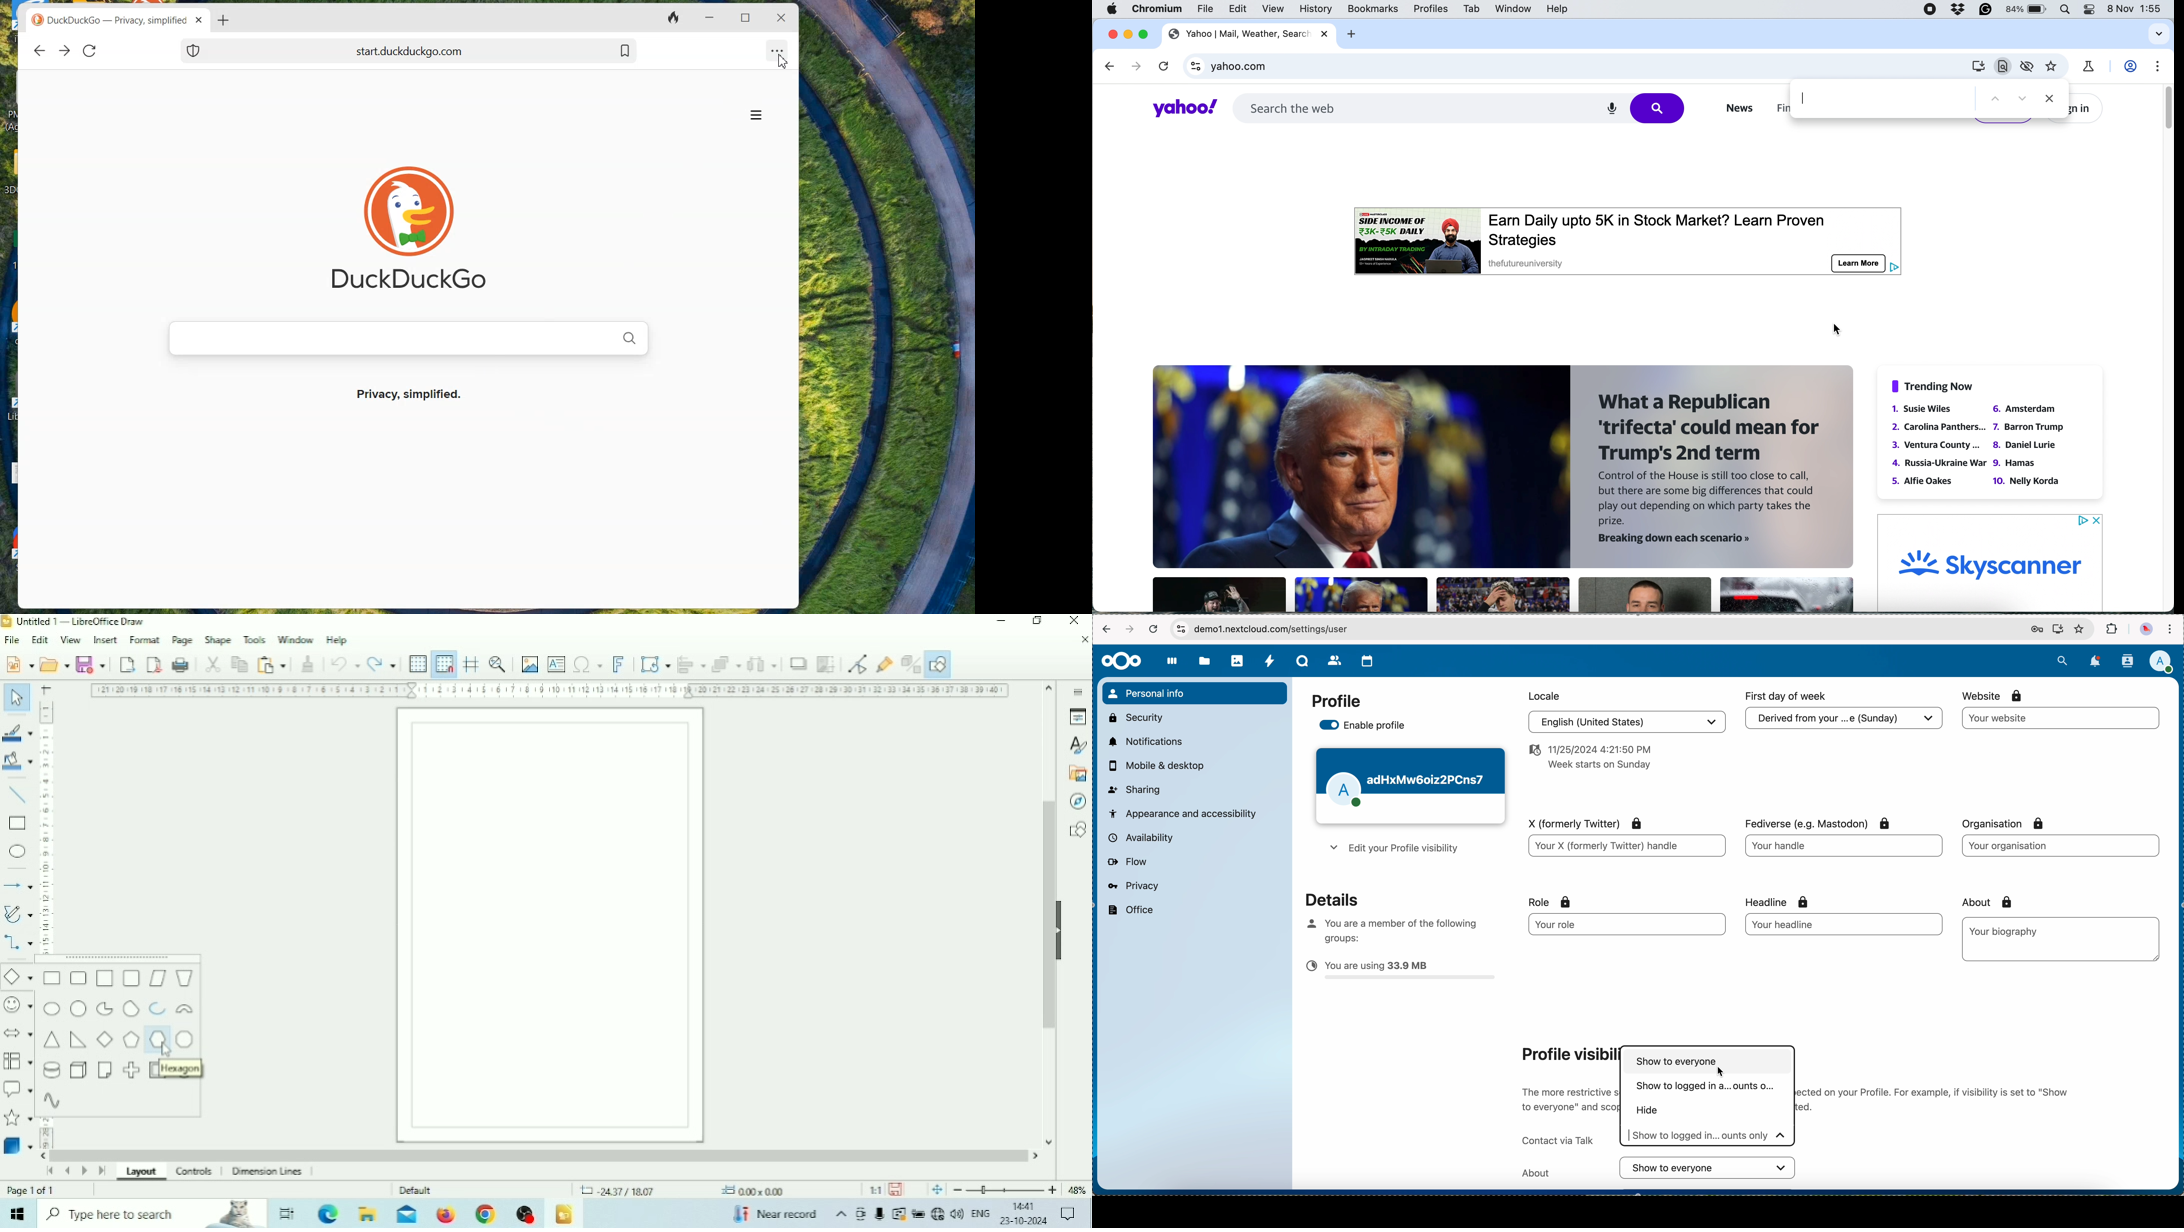 The image size is (2184, 1232). What do you see at coordinates (308, 664) in the screenshot?
I see `Clone Formatting` at bounding box center [308, 664].